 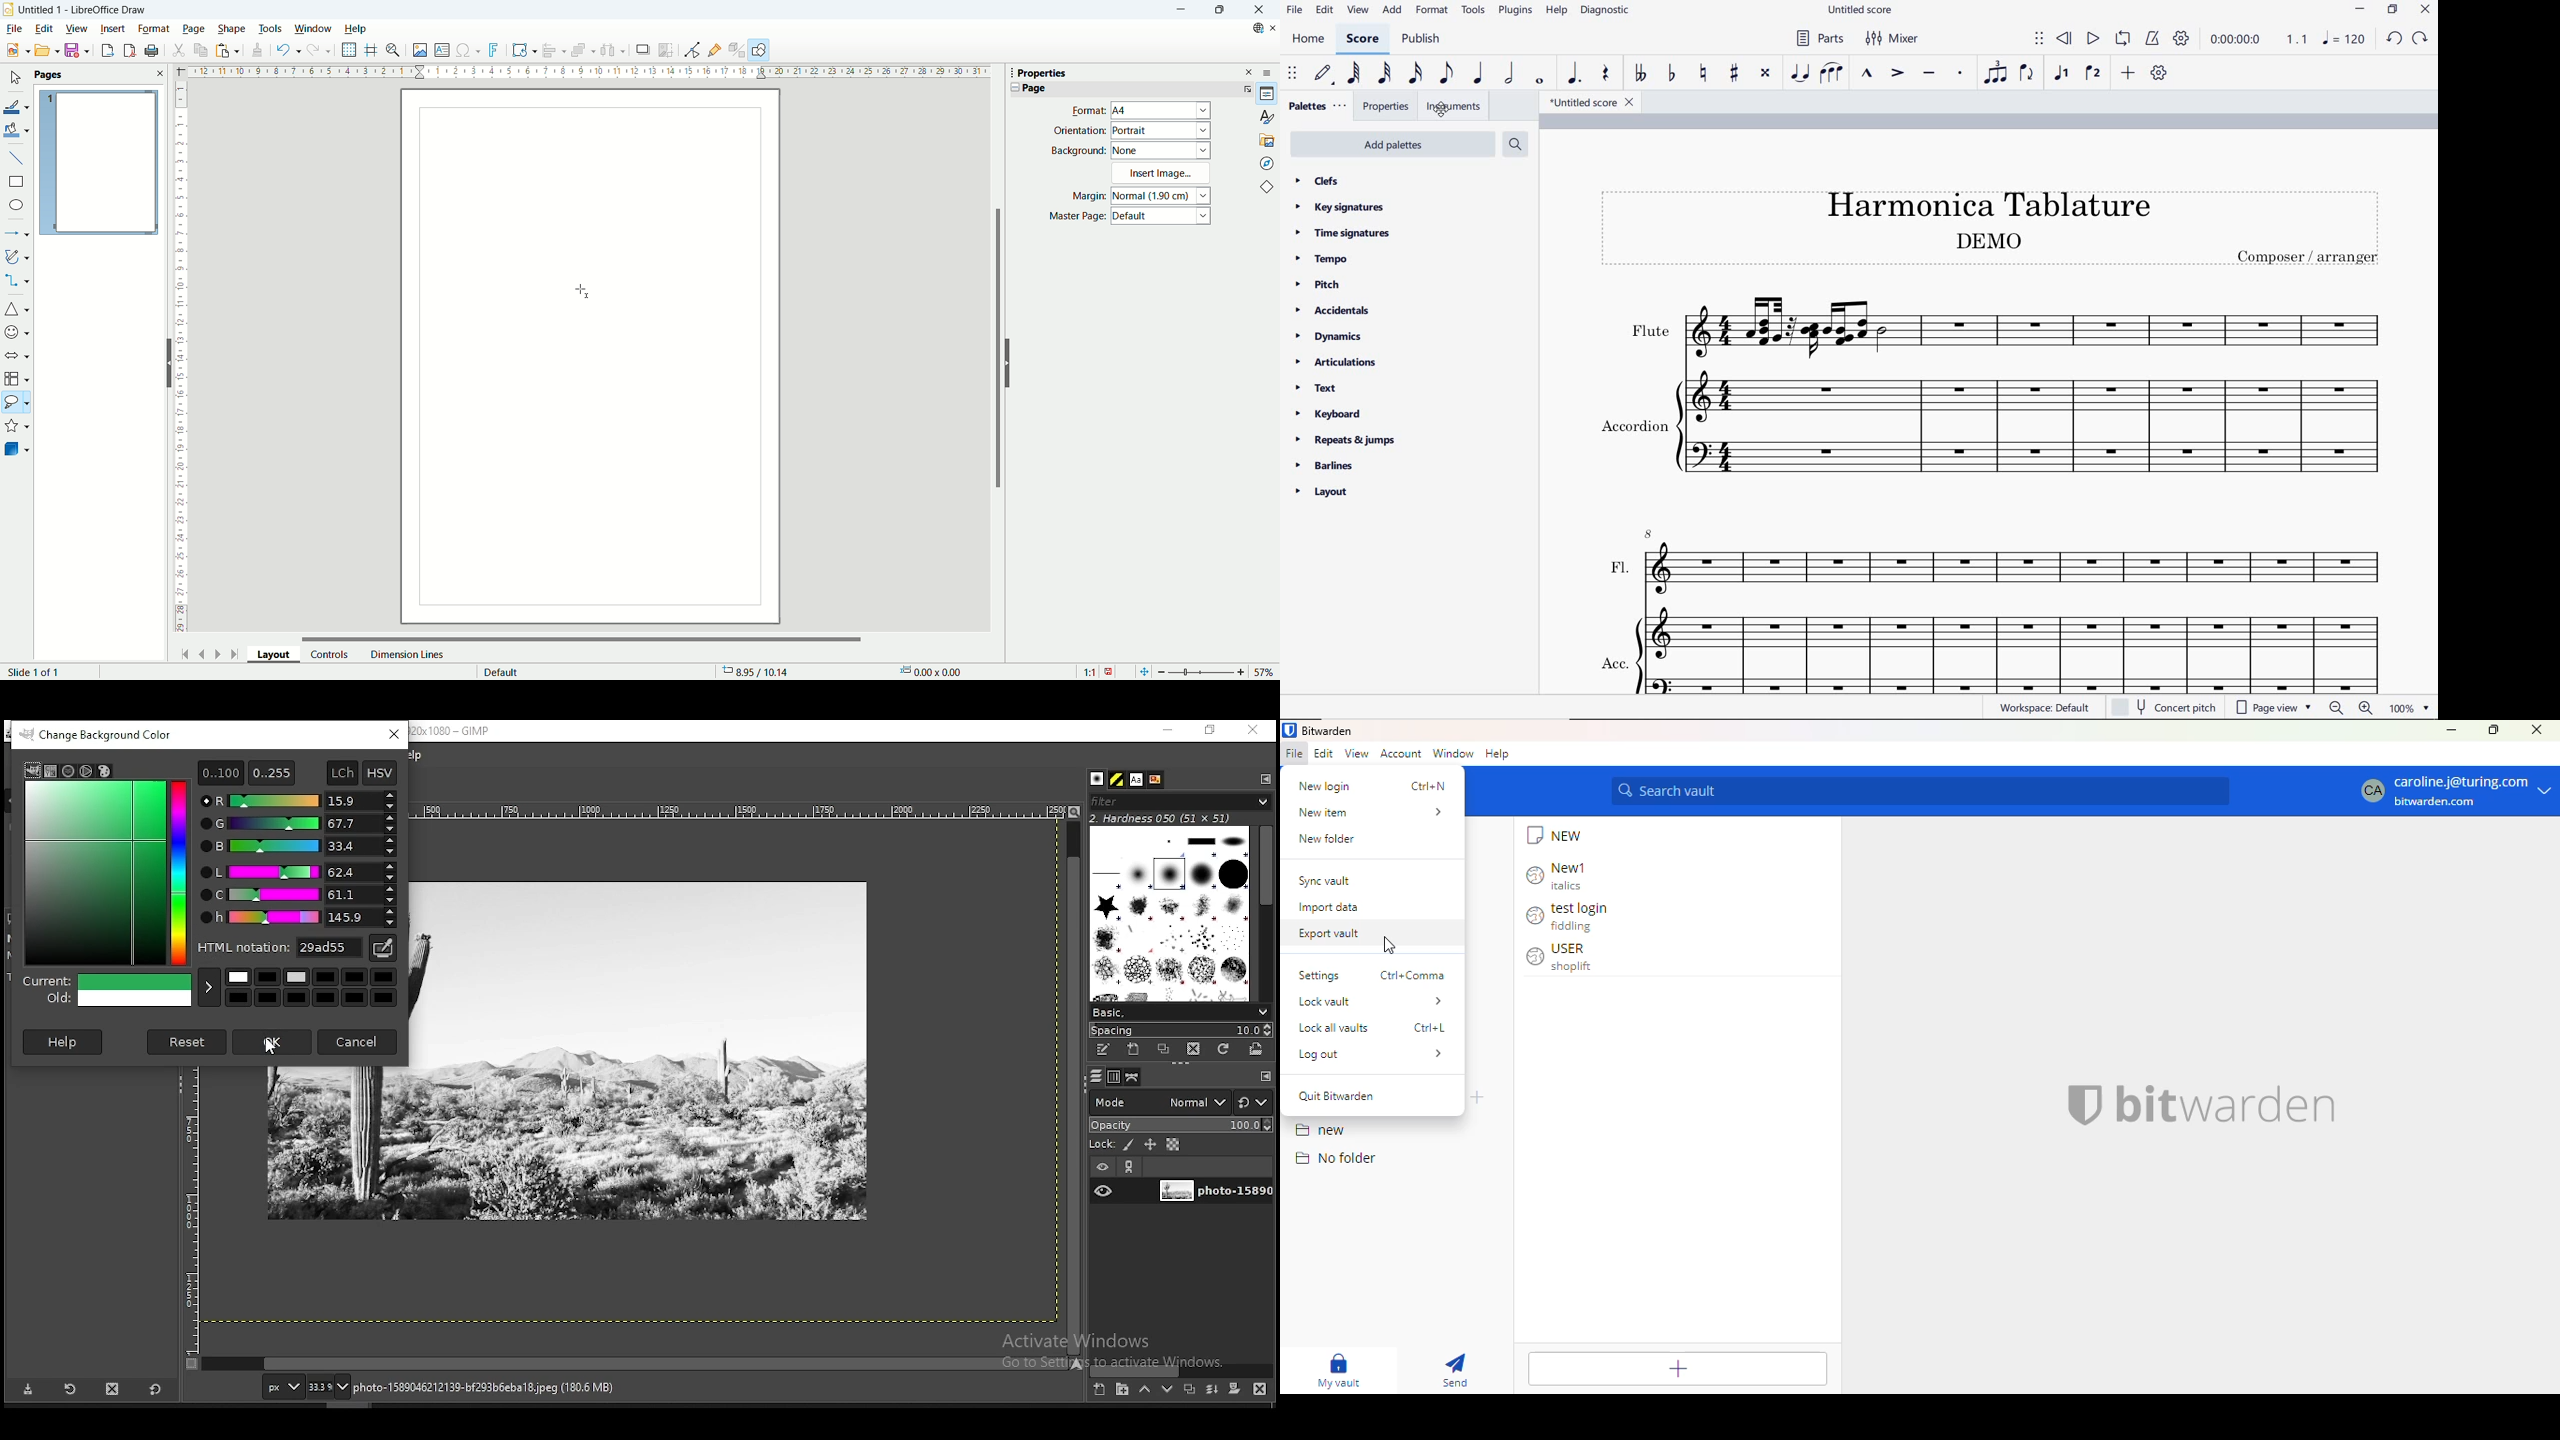 I want to click on save tool preset, so click(x=26, y=1390).